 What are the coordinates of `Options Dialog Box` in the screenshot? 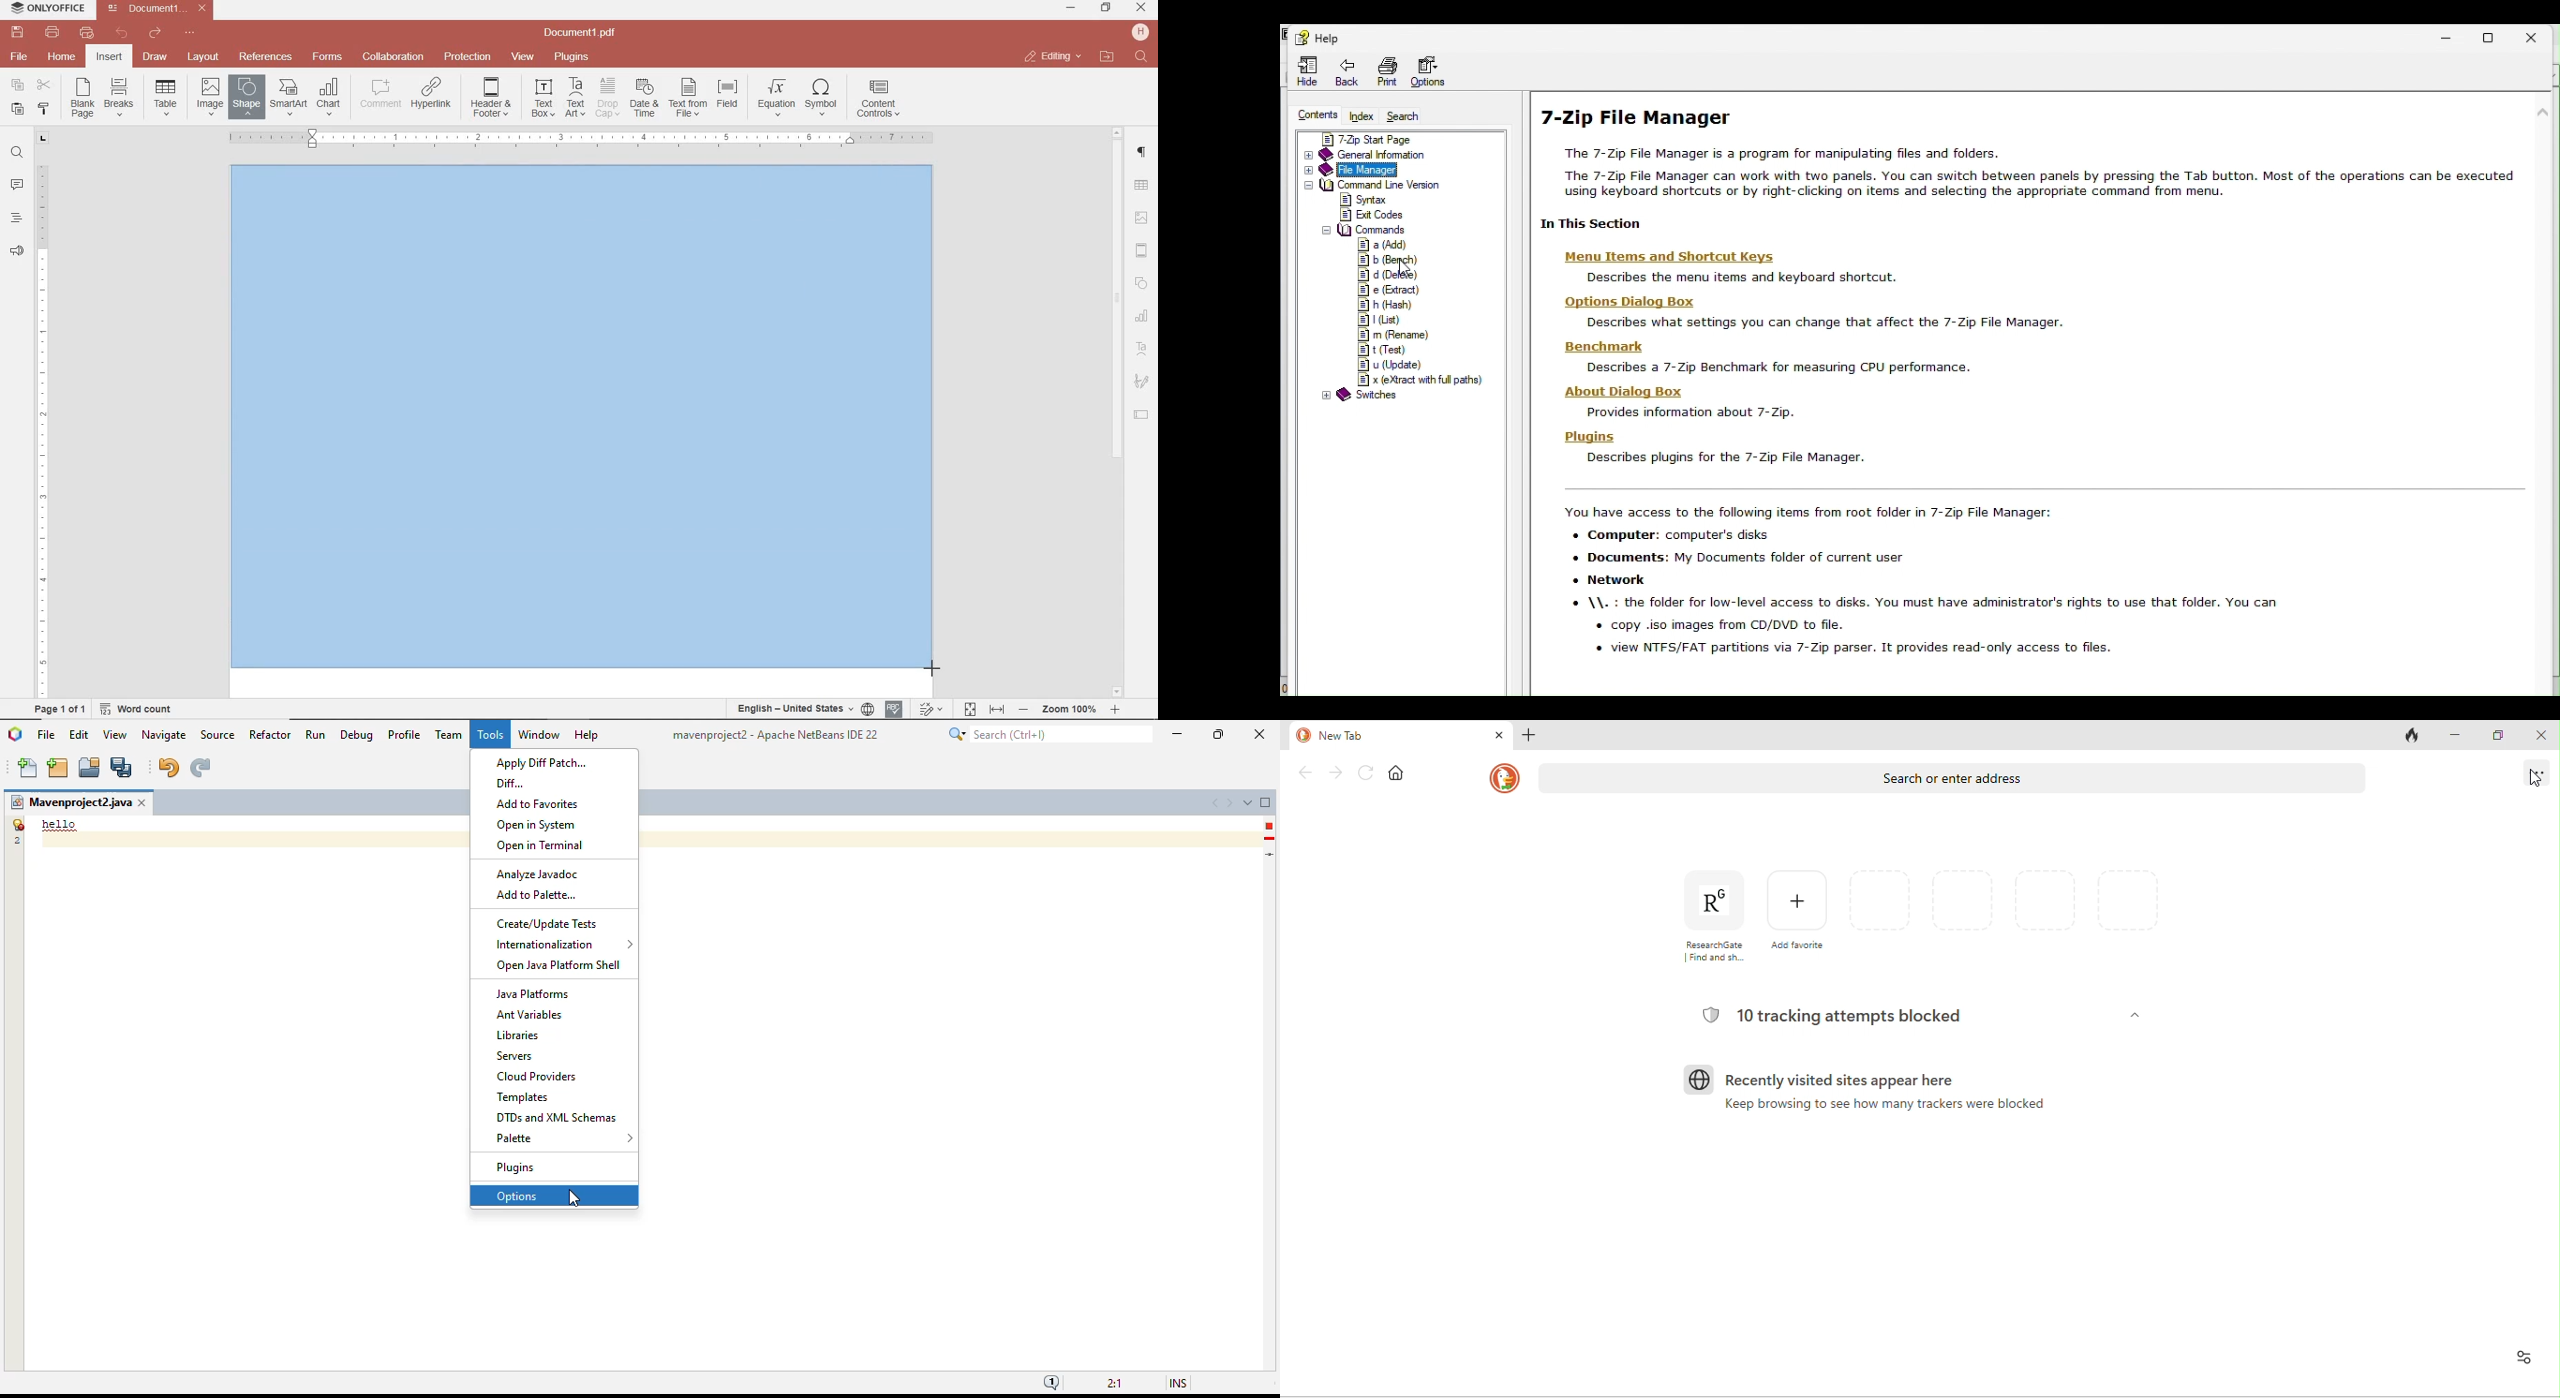 It's located at (1625, 302).